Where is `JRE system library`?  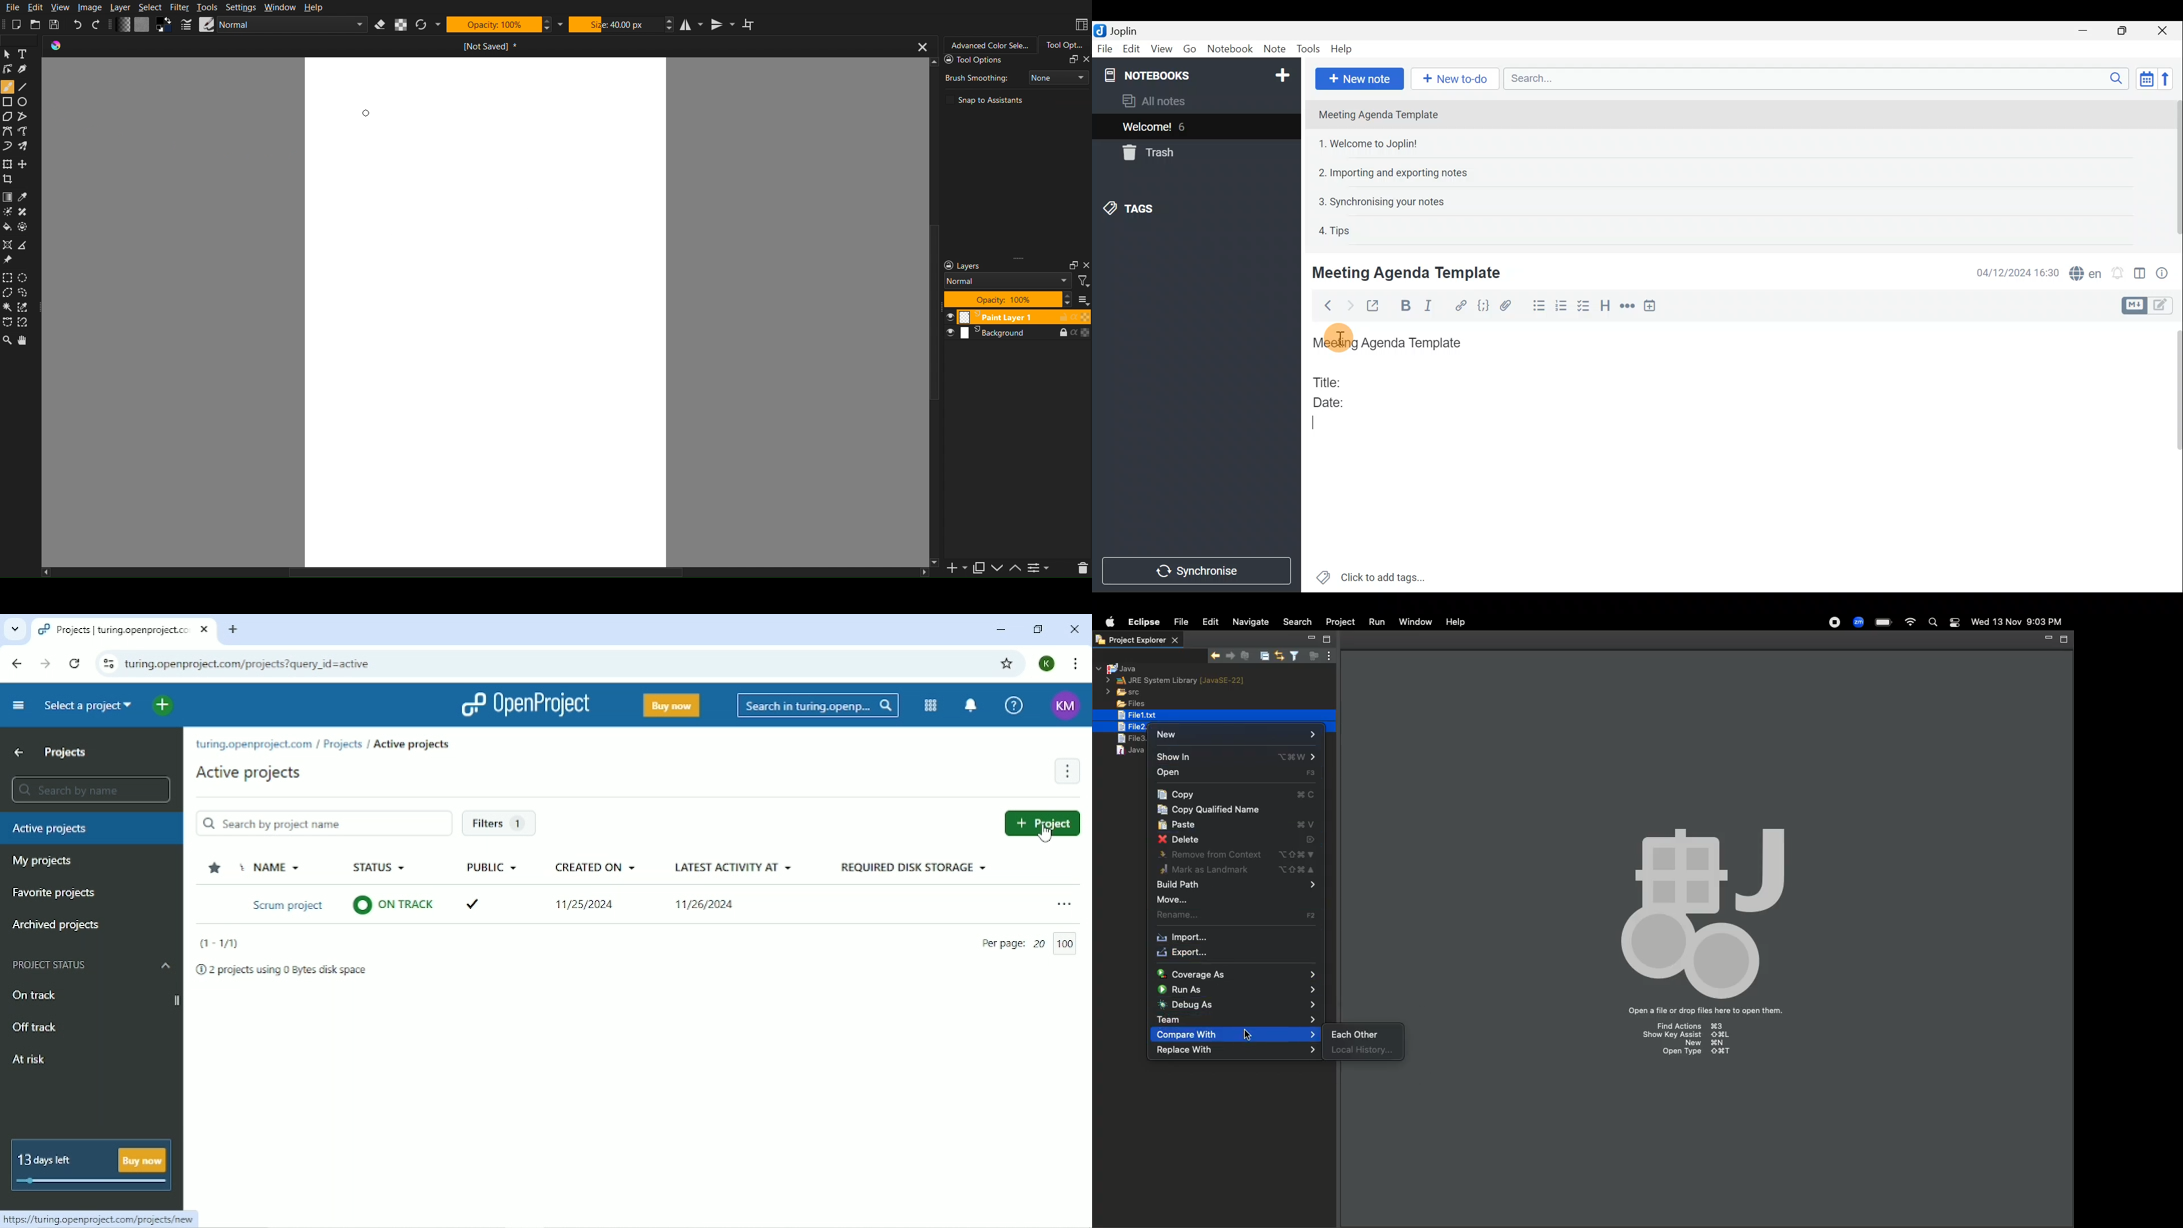
JRE system library is located at coordinates (1178, 681).